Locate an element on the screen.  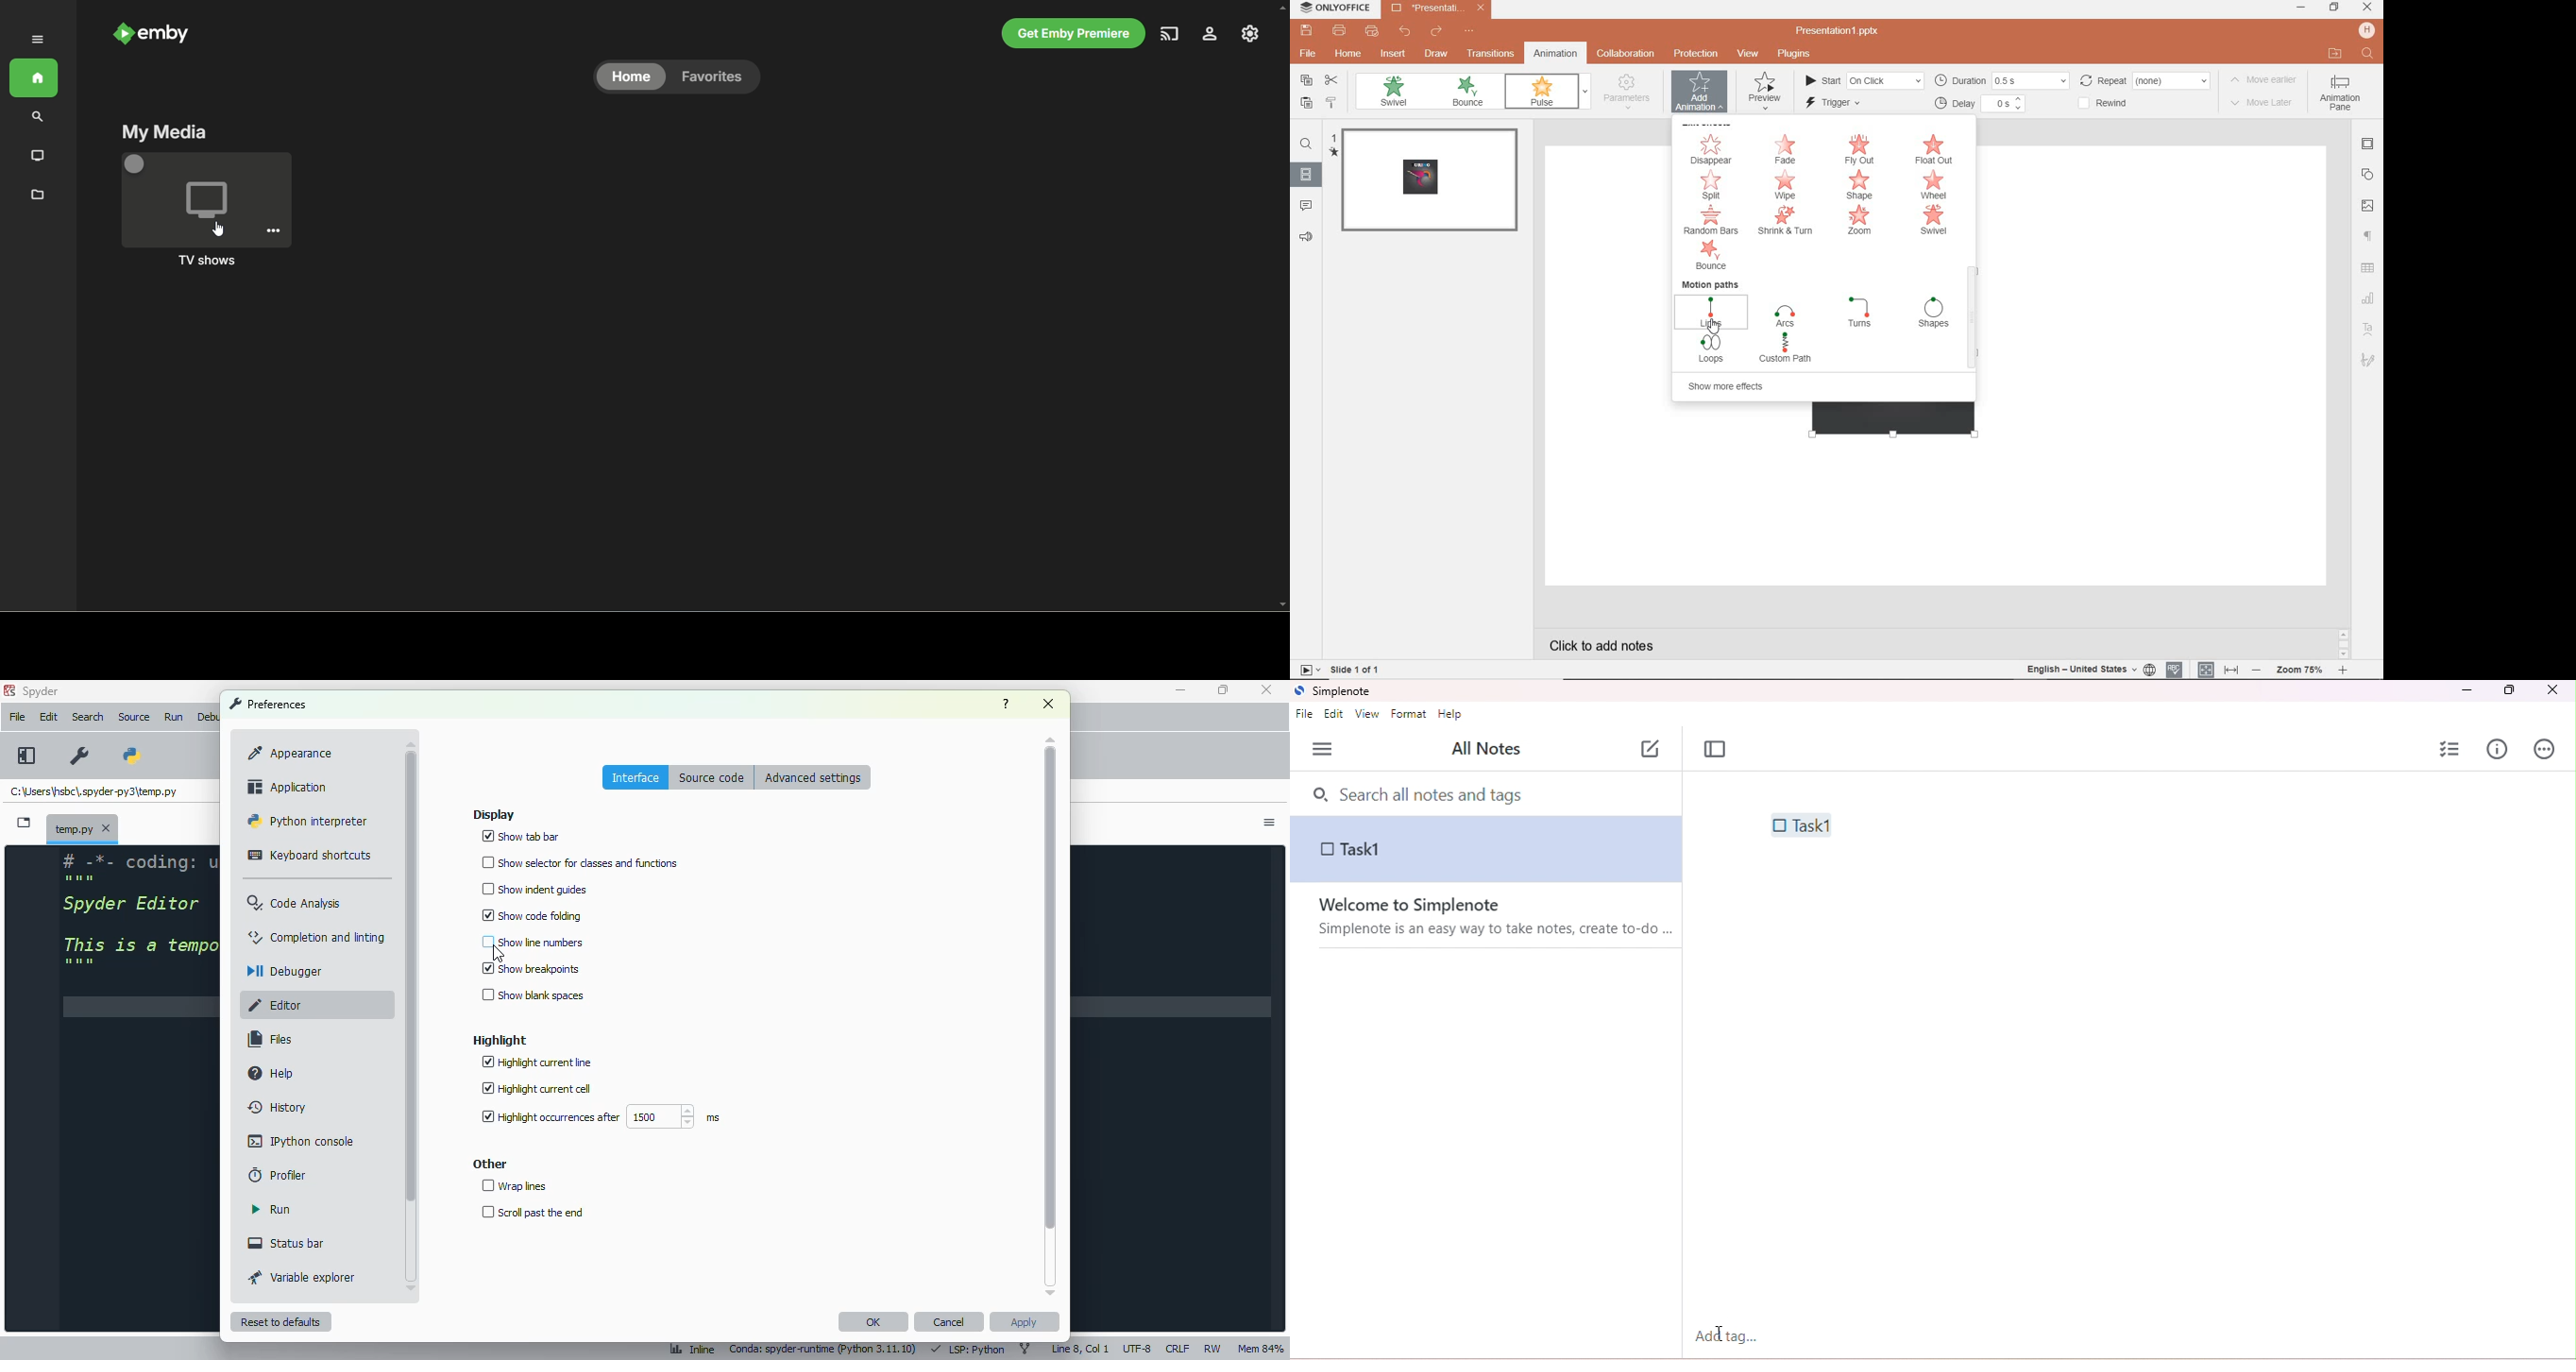
checkbox is located at coordinates (2082, 104).